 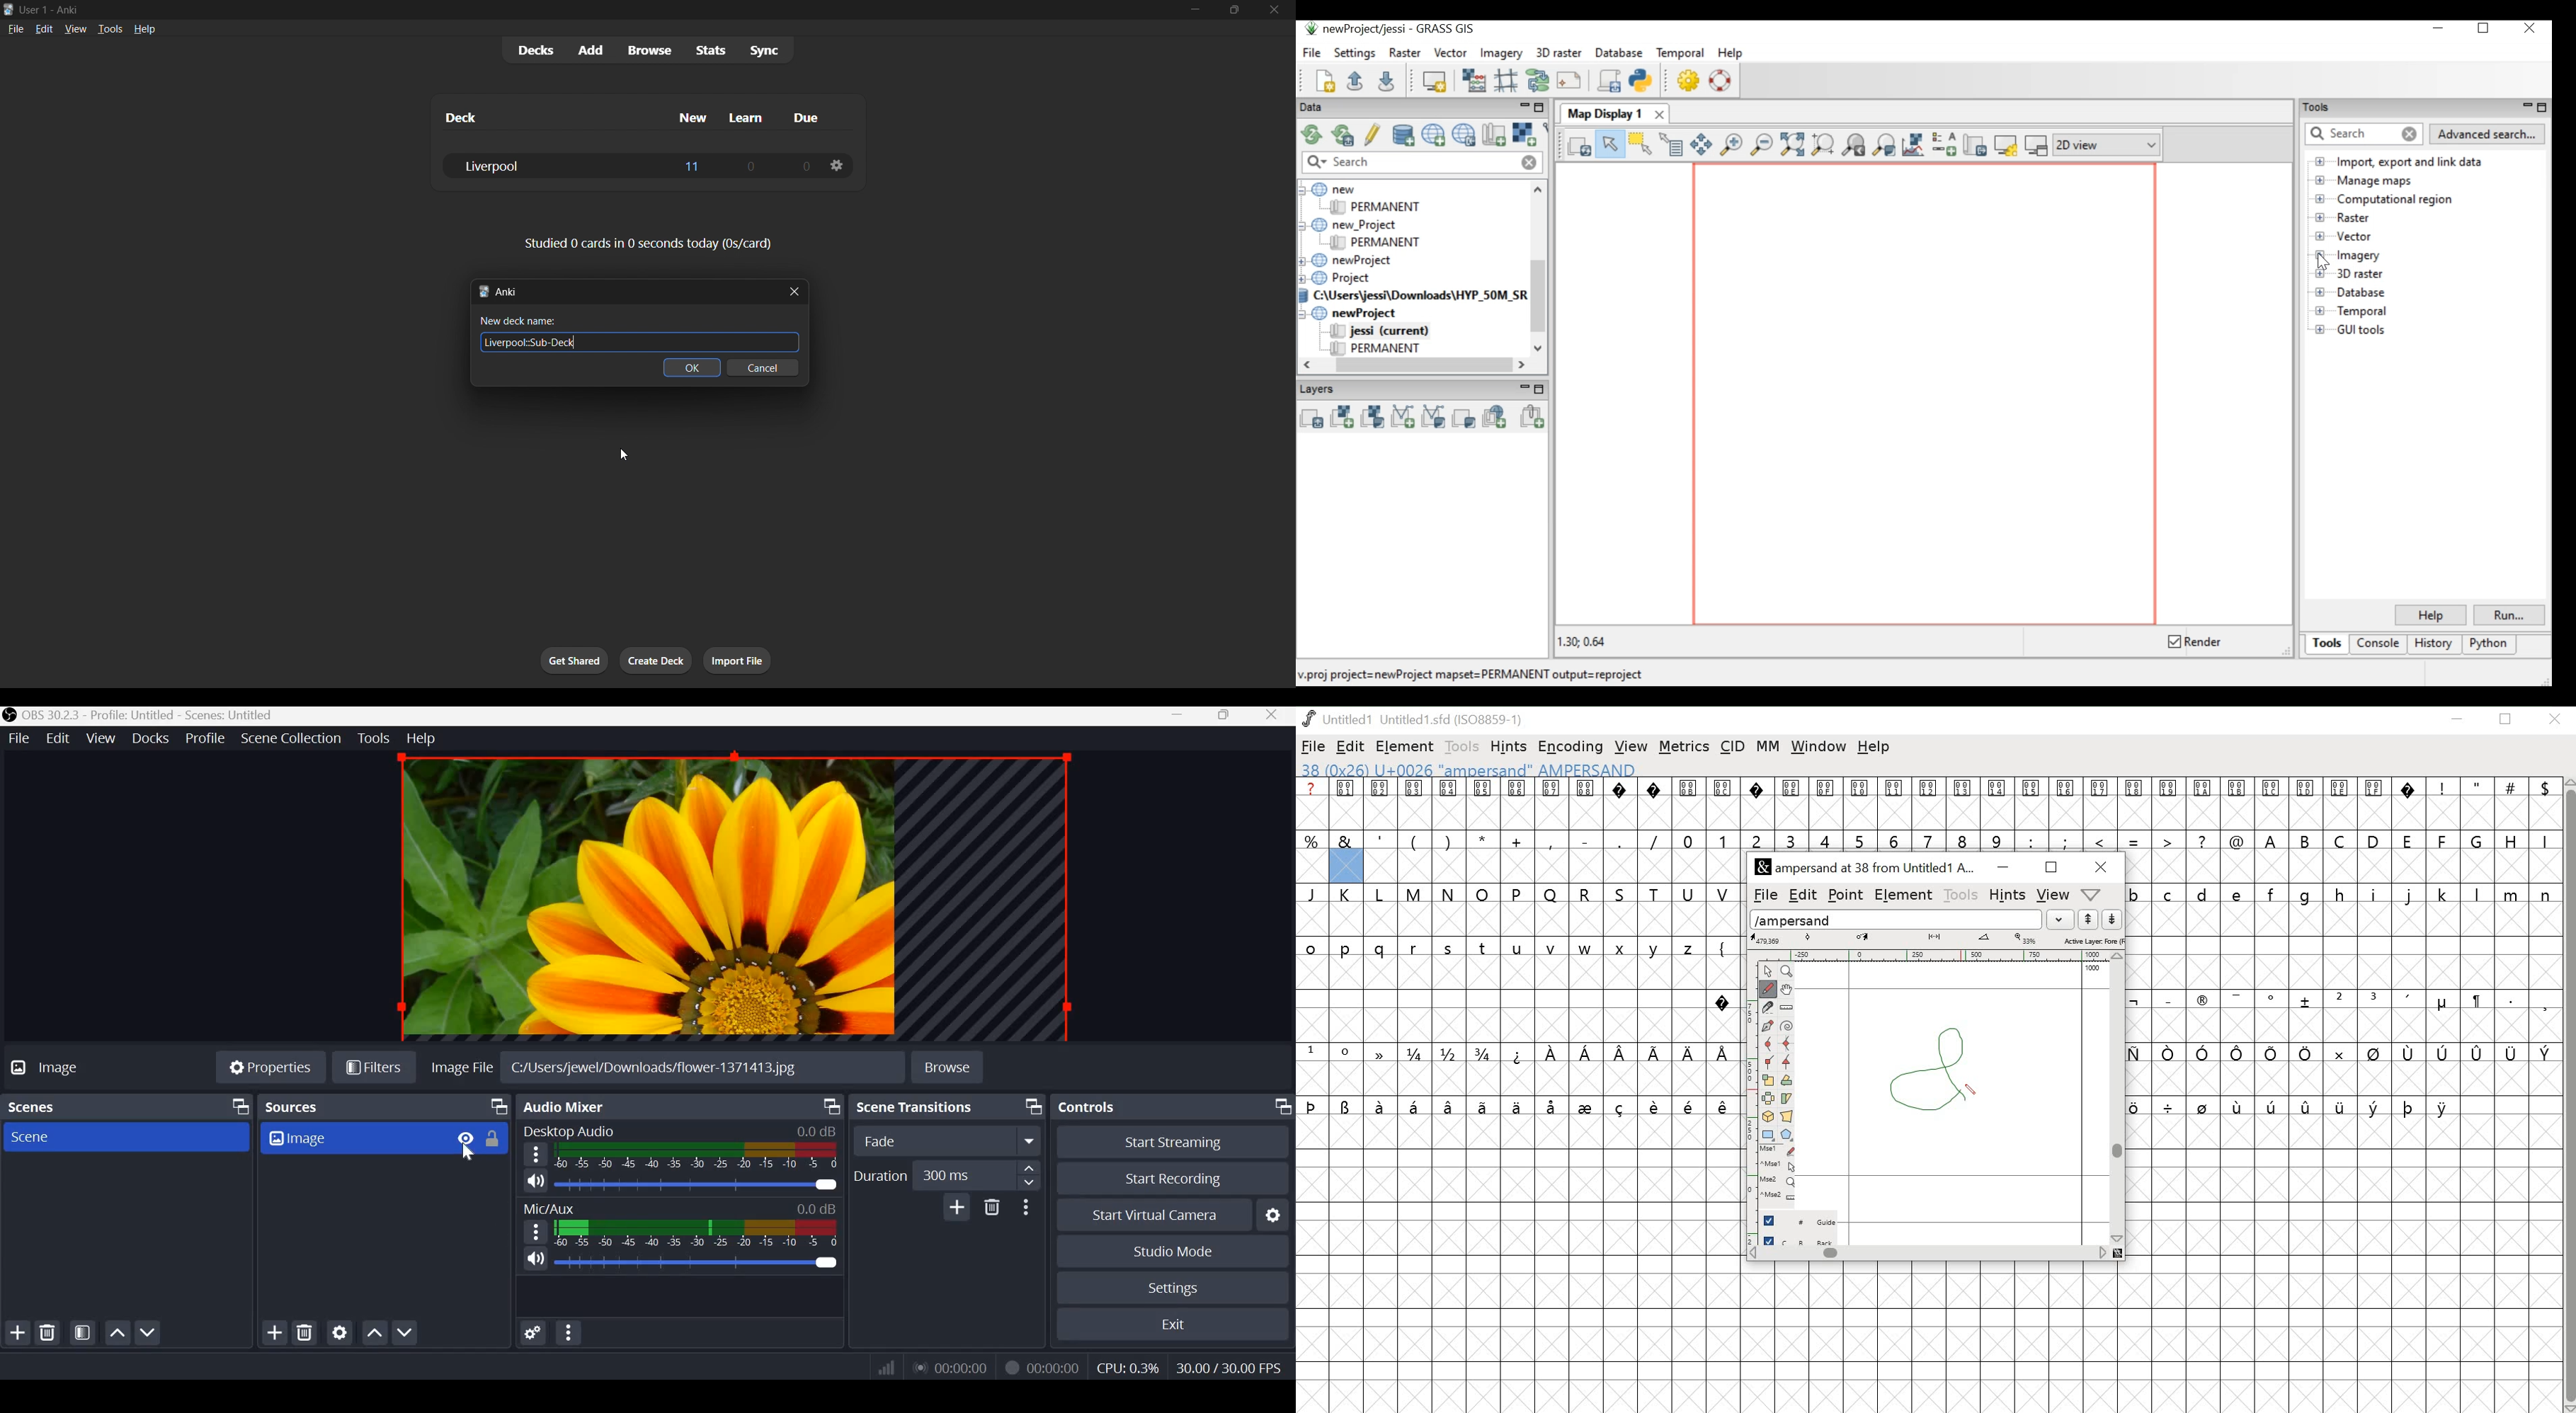 I want to click on edit, so click(x=1351, y=748).